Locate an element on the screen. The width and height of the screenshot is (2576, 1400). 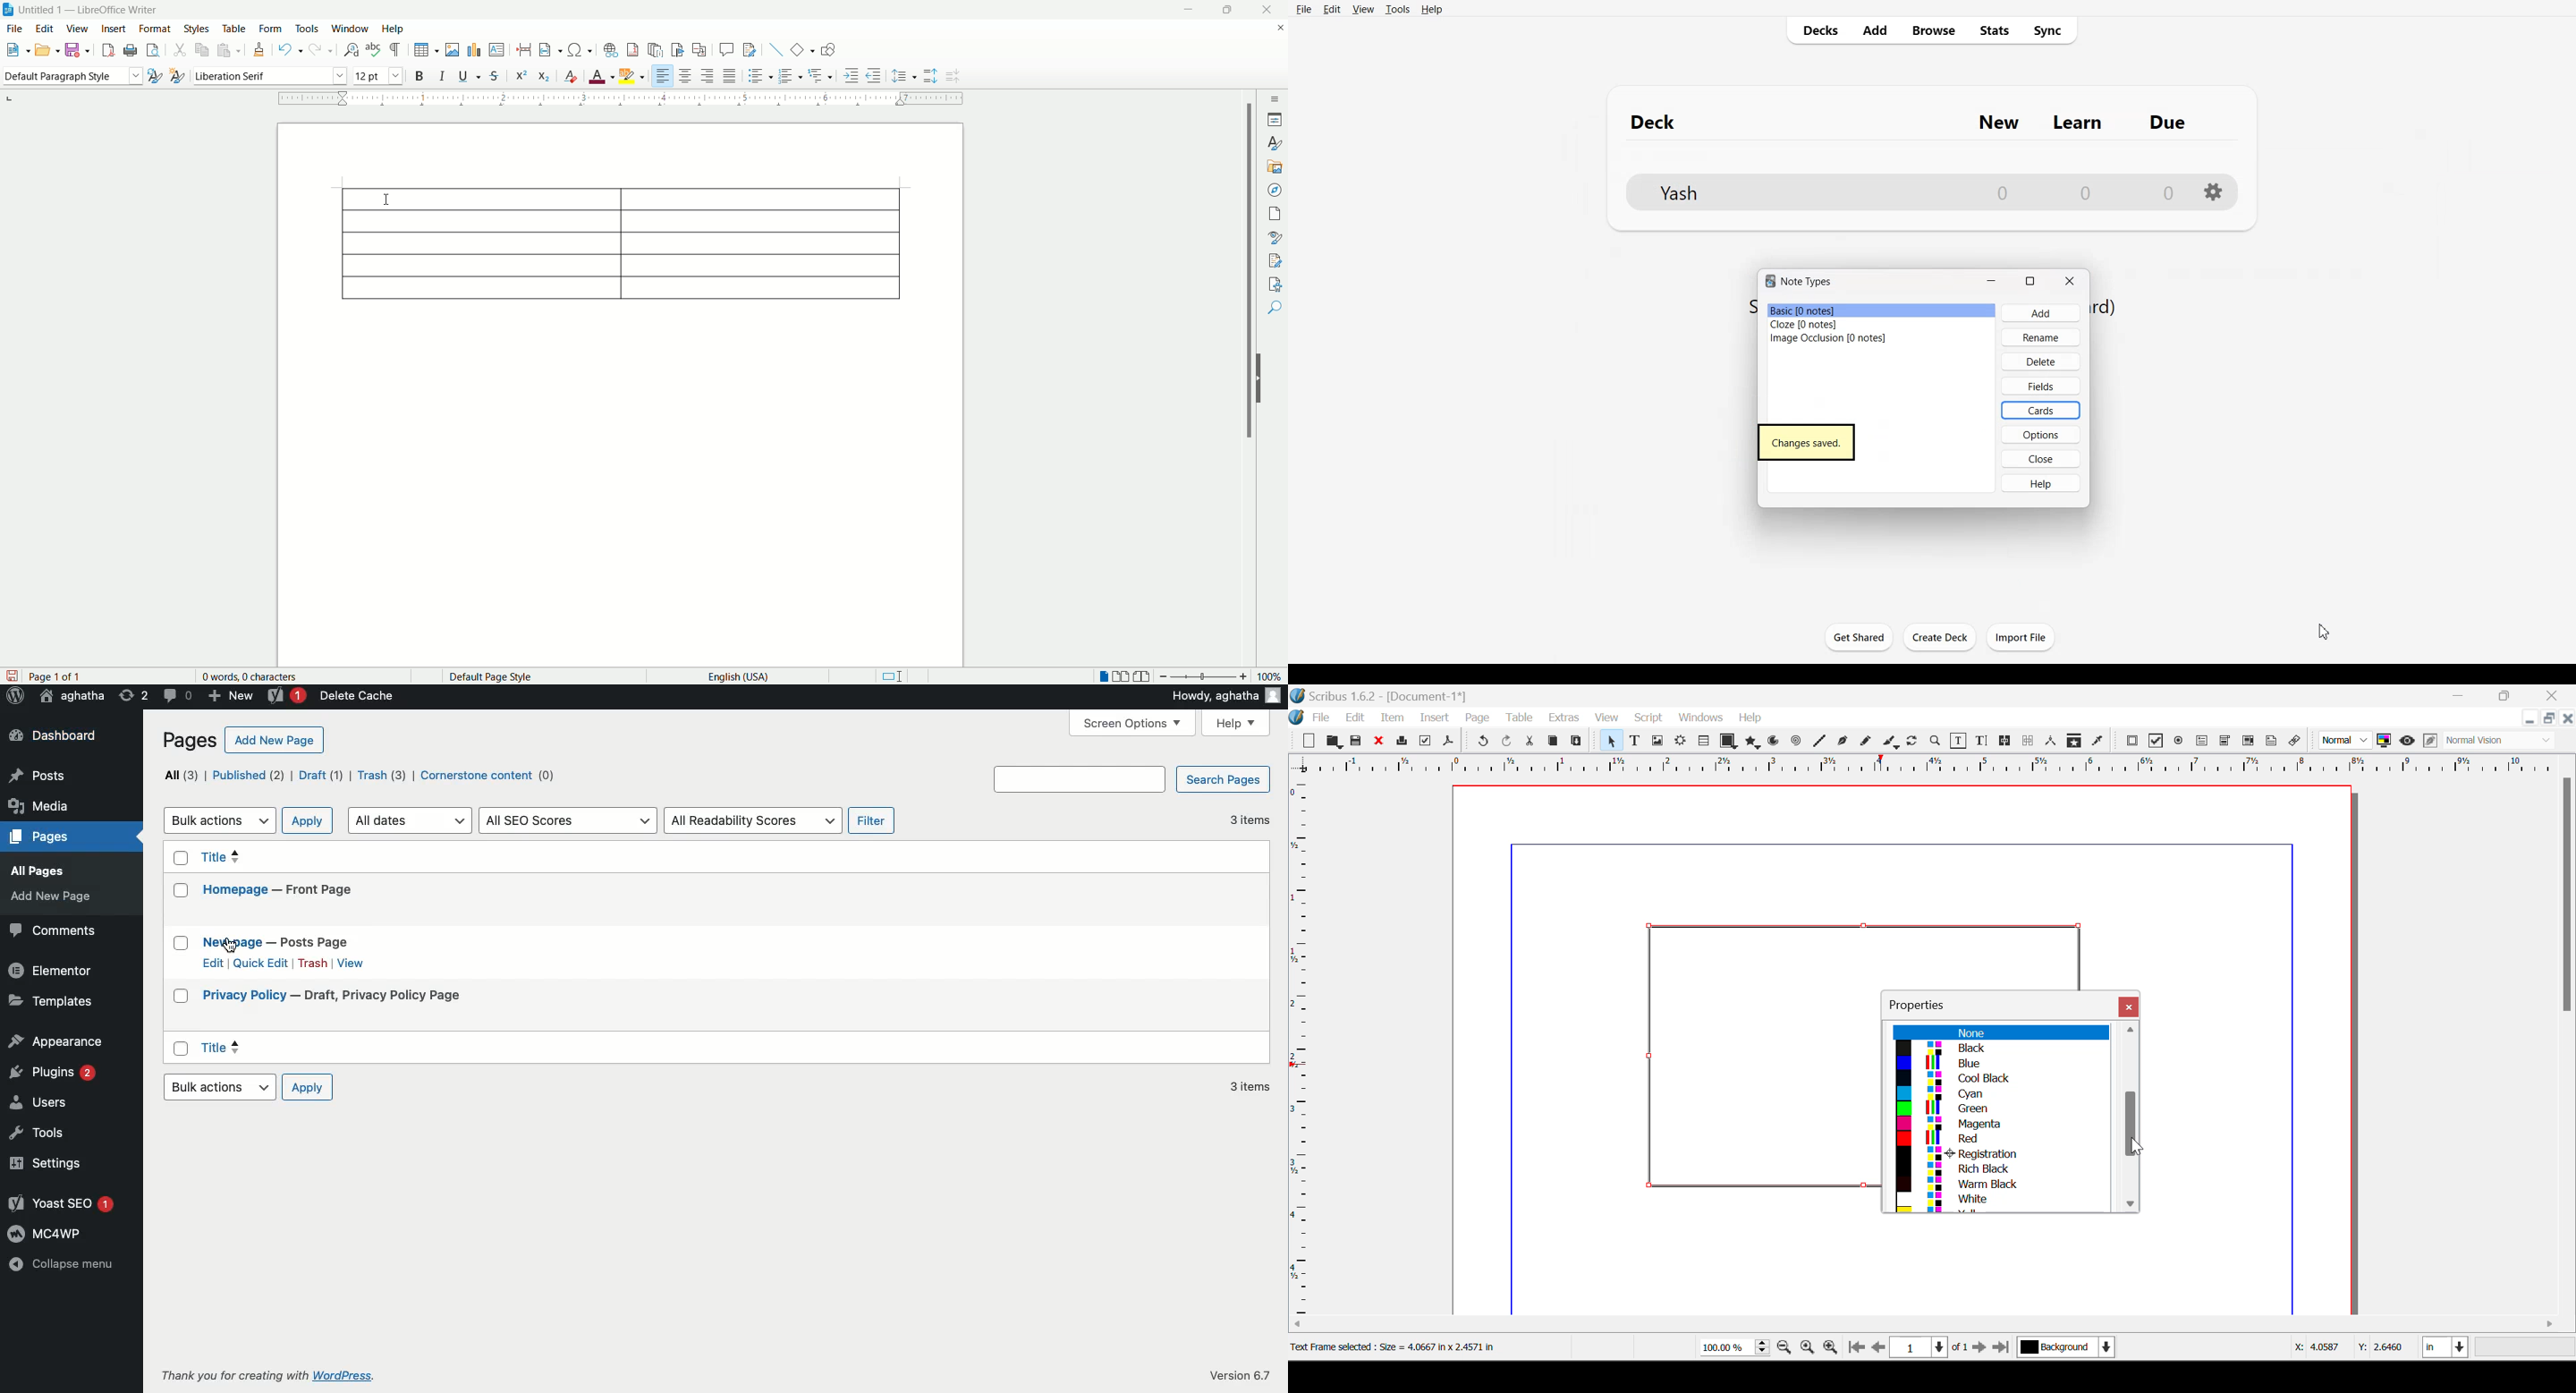
White is located at coordinates (2002, 1200).